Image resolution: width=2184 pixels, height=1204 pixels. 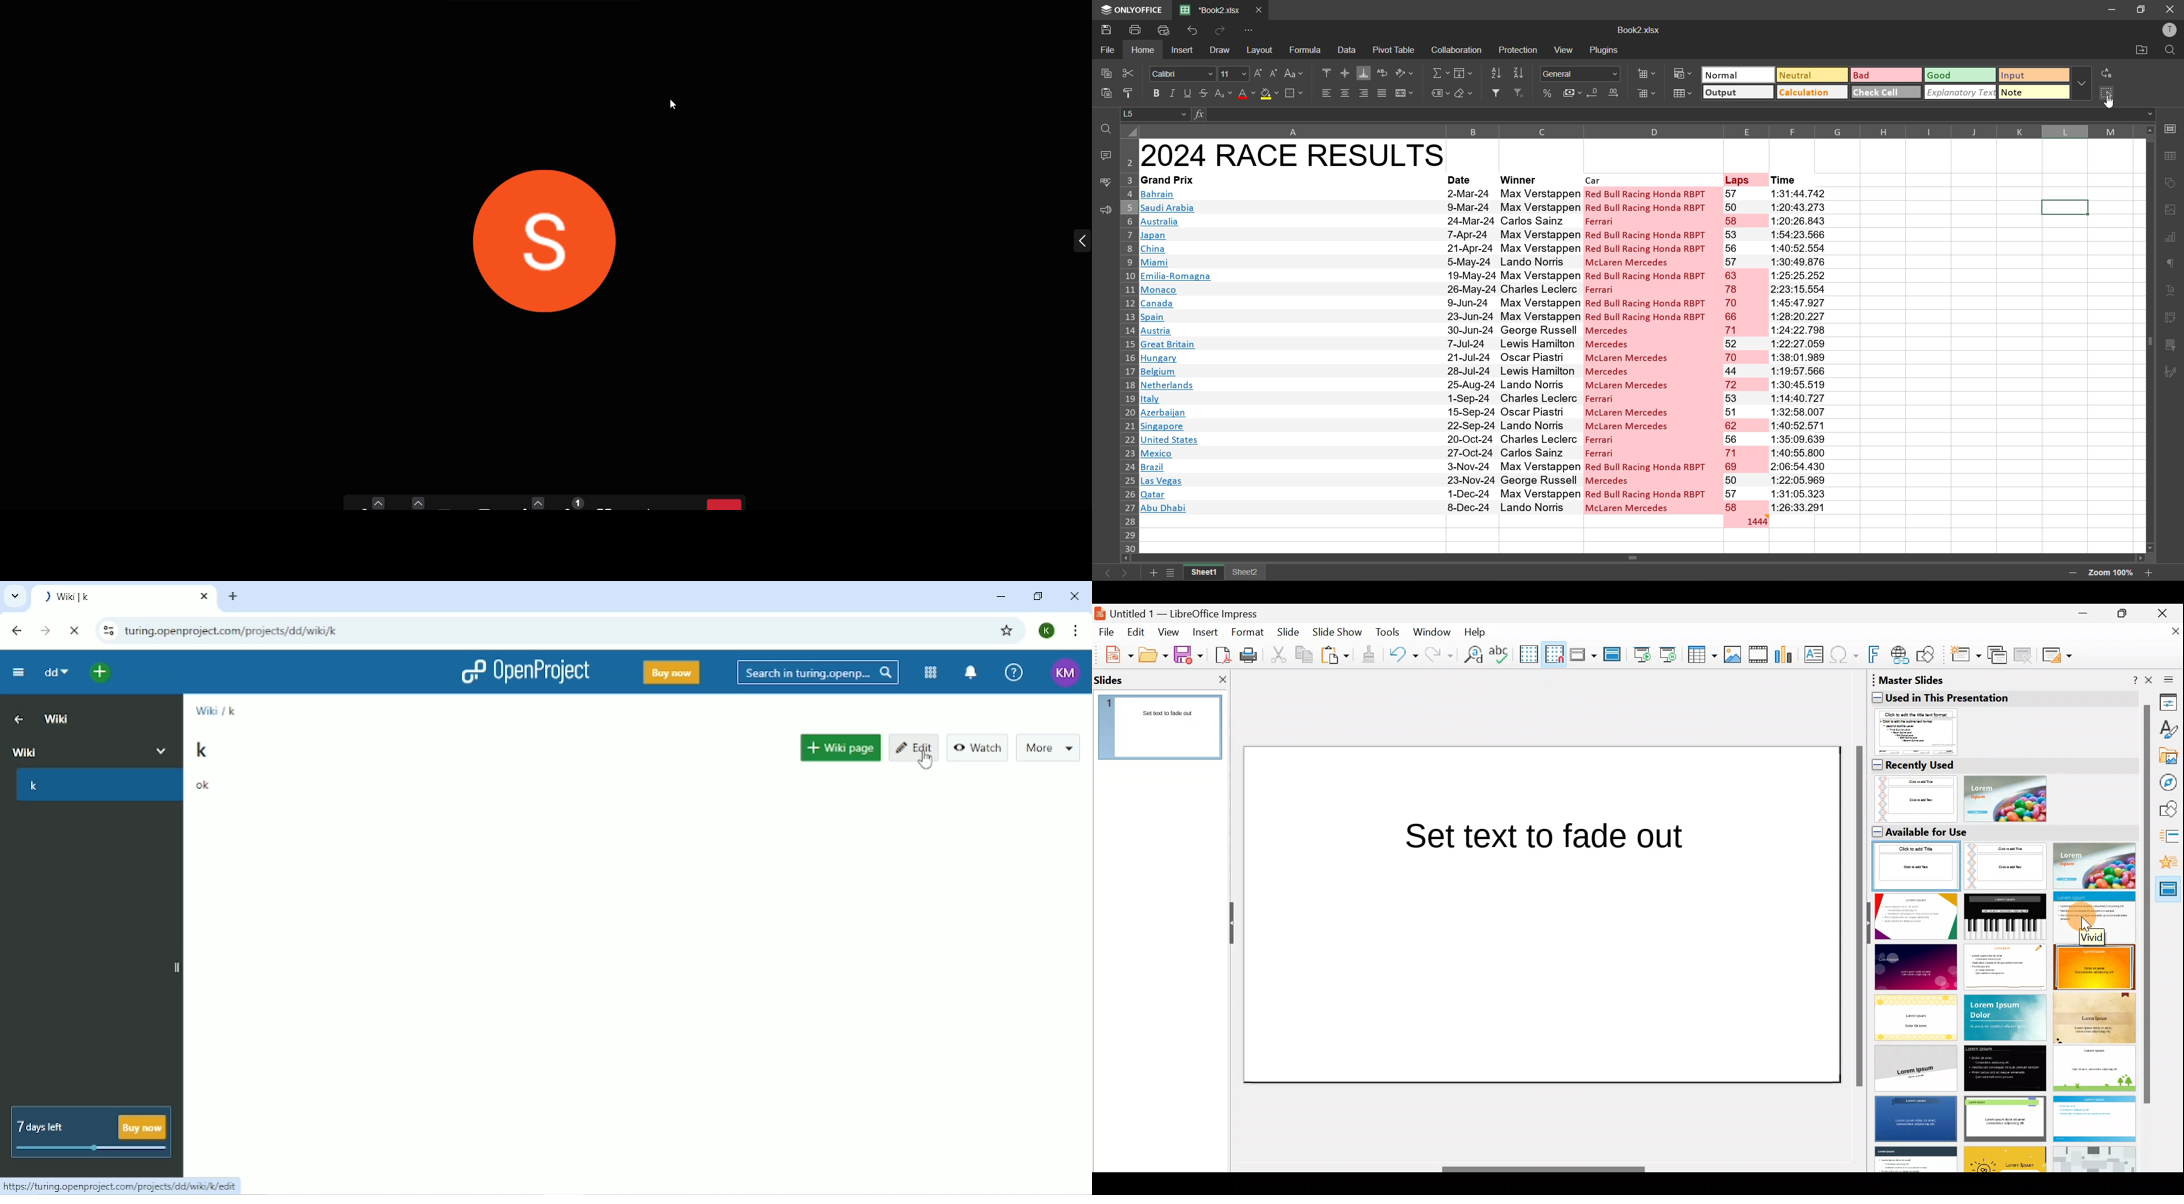 I want to click on open location, so click(x=2141, y=50).